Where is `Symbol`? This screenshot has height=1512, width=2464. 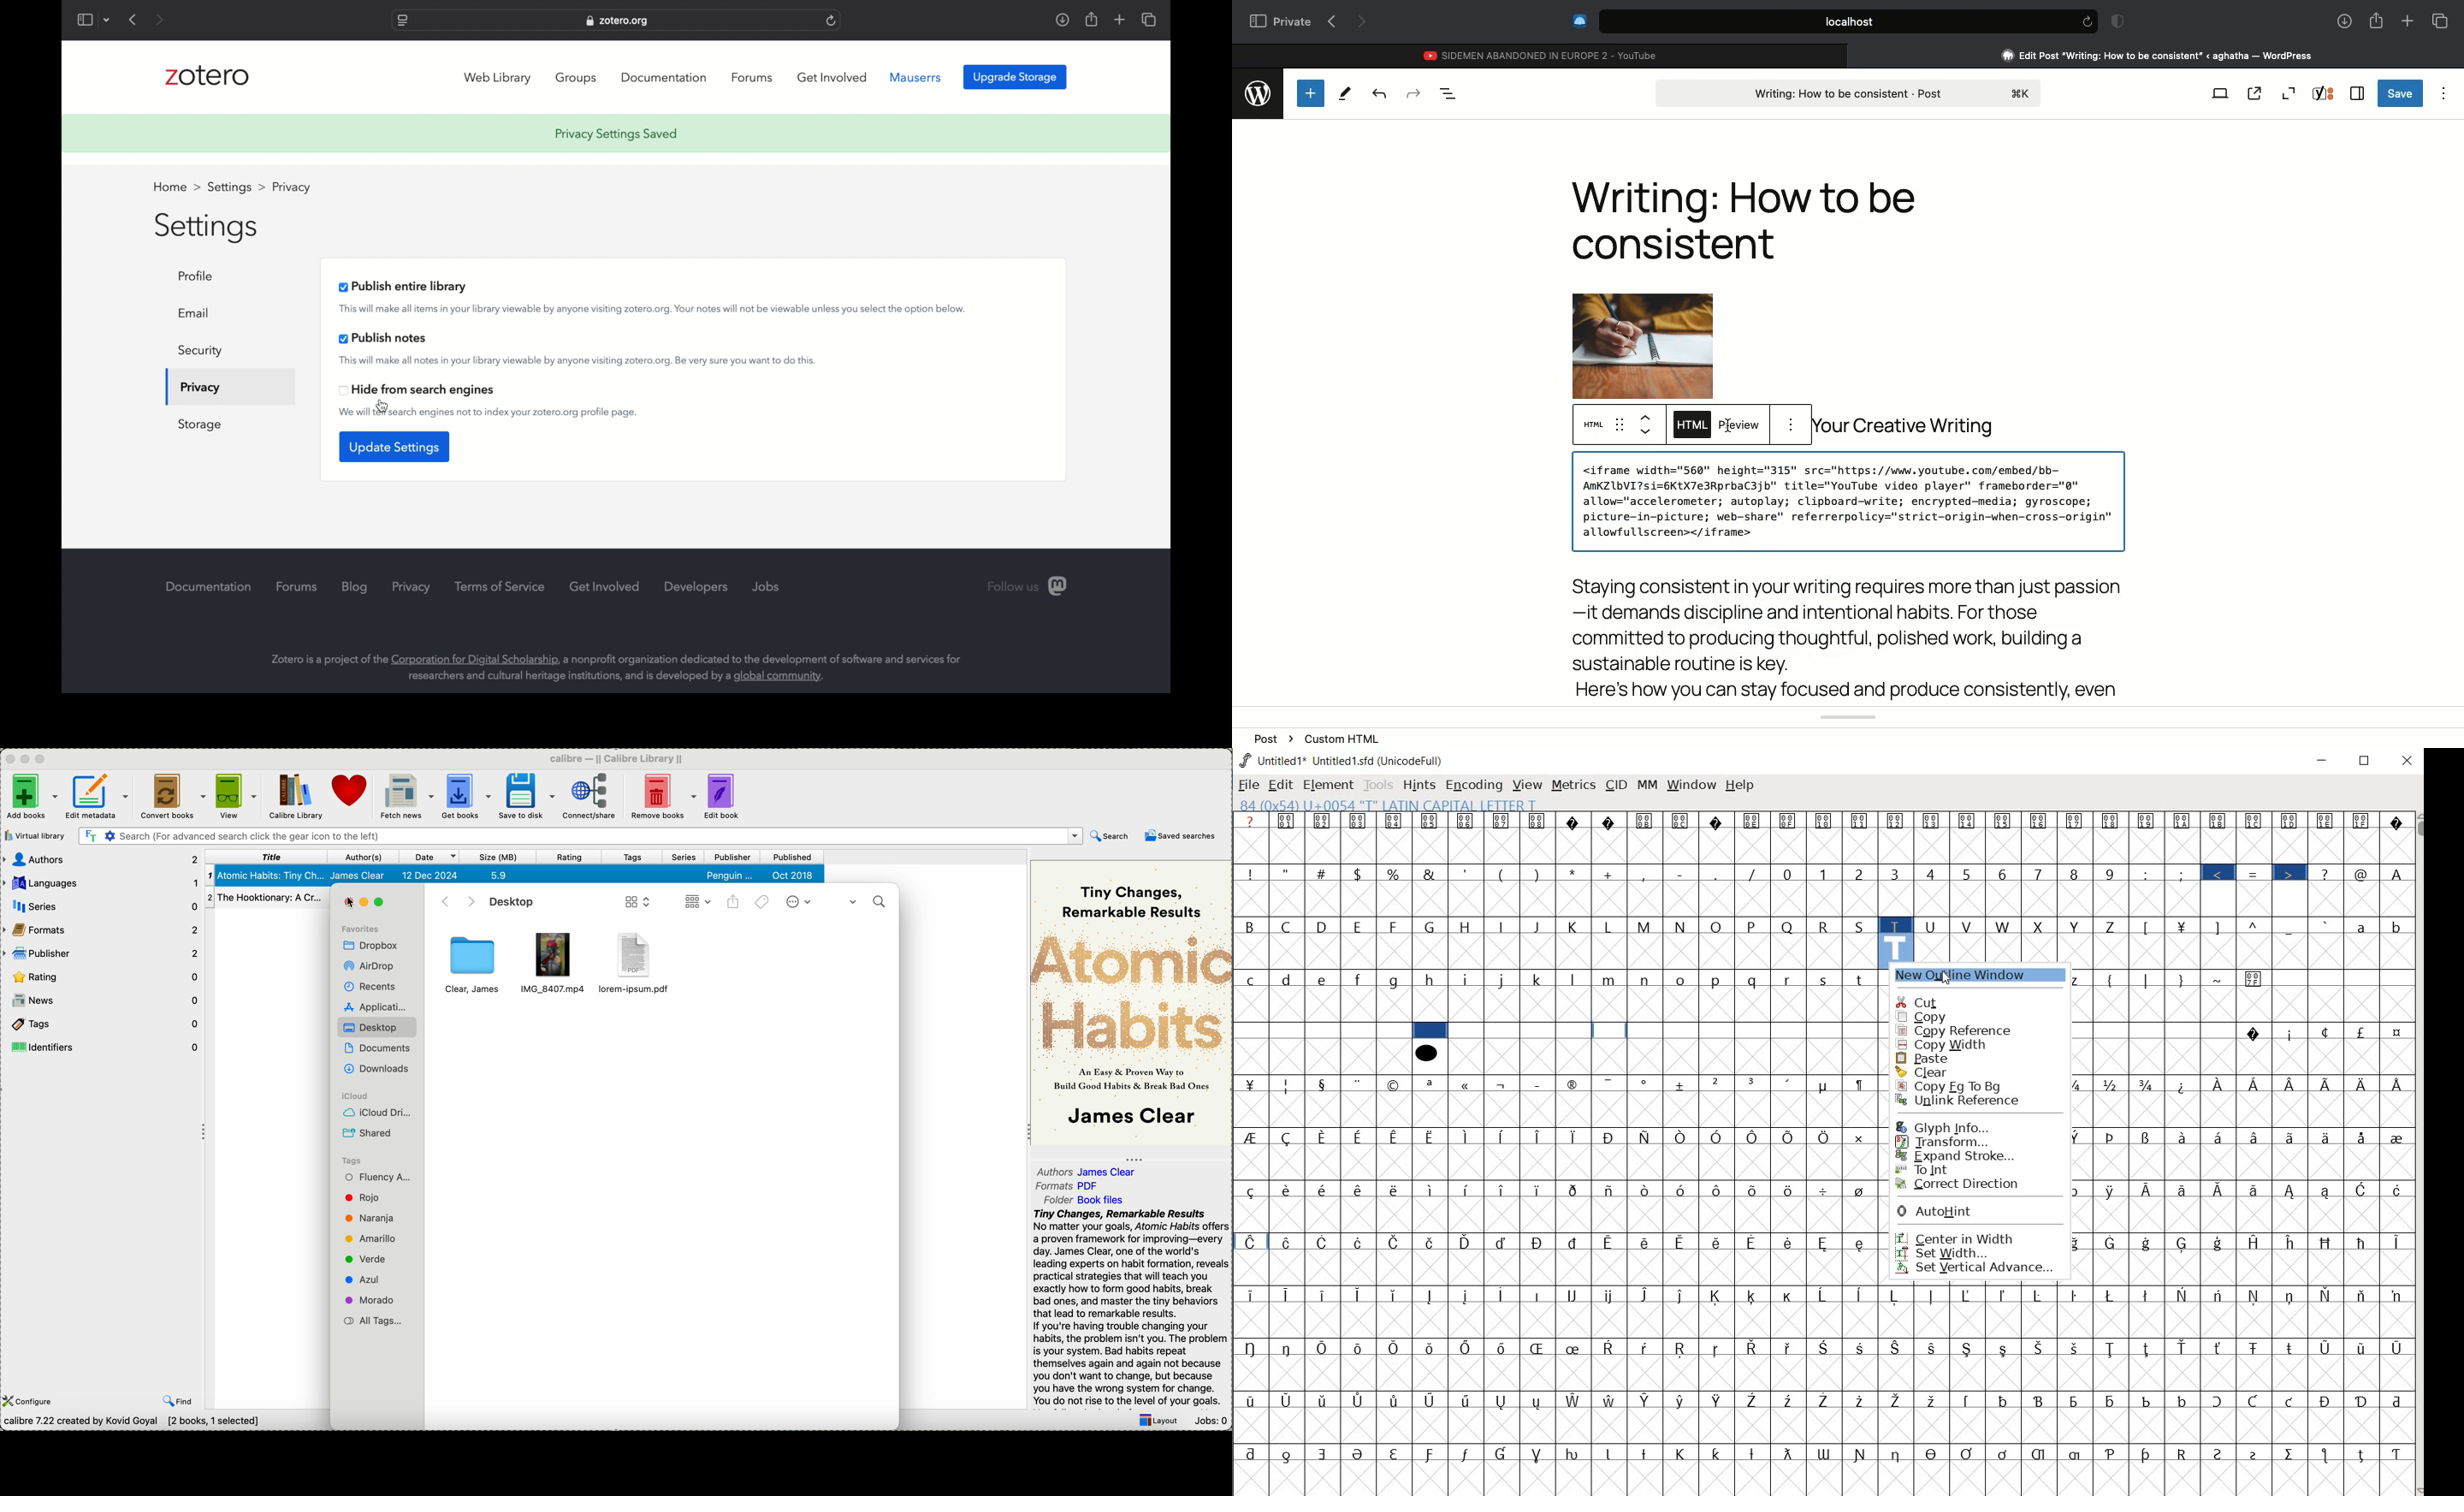 Symbol is located at coordinates (2396, 1034).